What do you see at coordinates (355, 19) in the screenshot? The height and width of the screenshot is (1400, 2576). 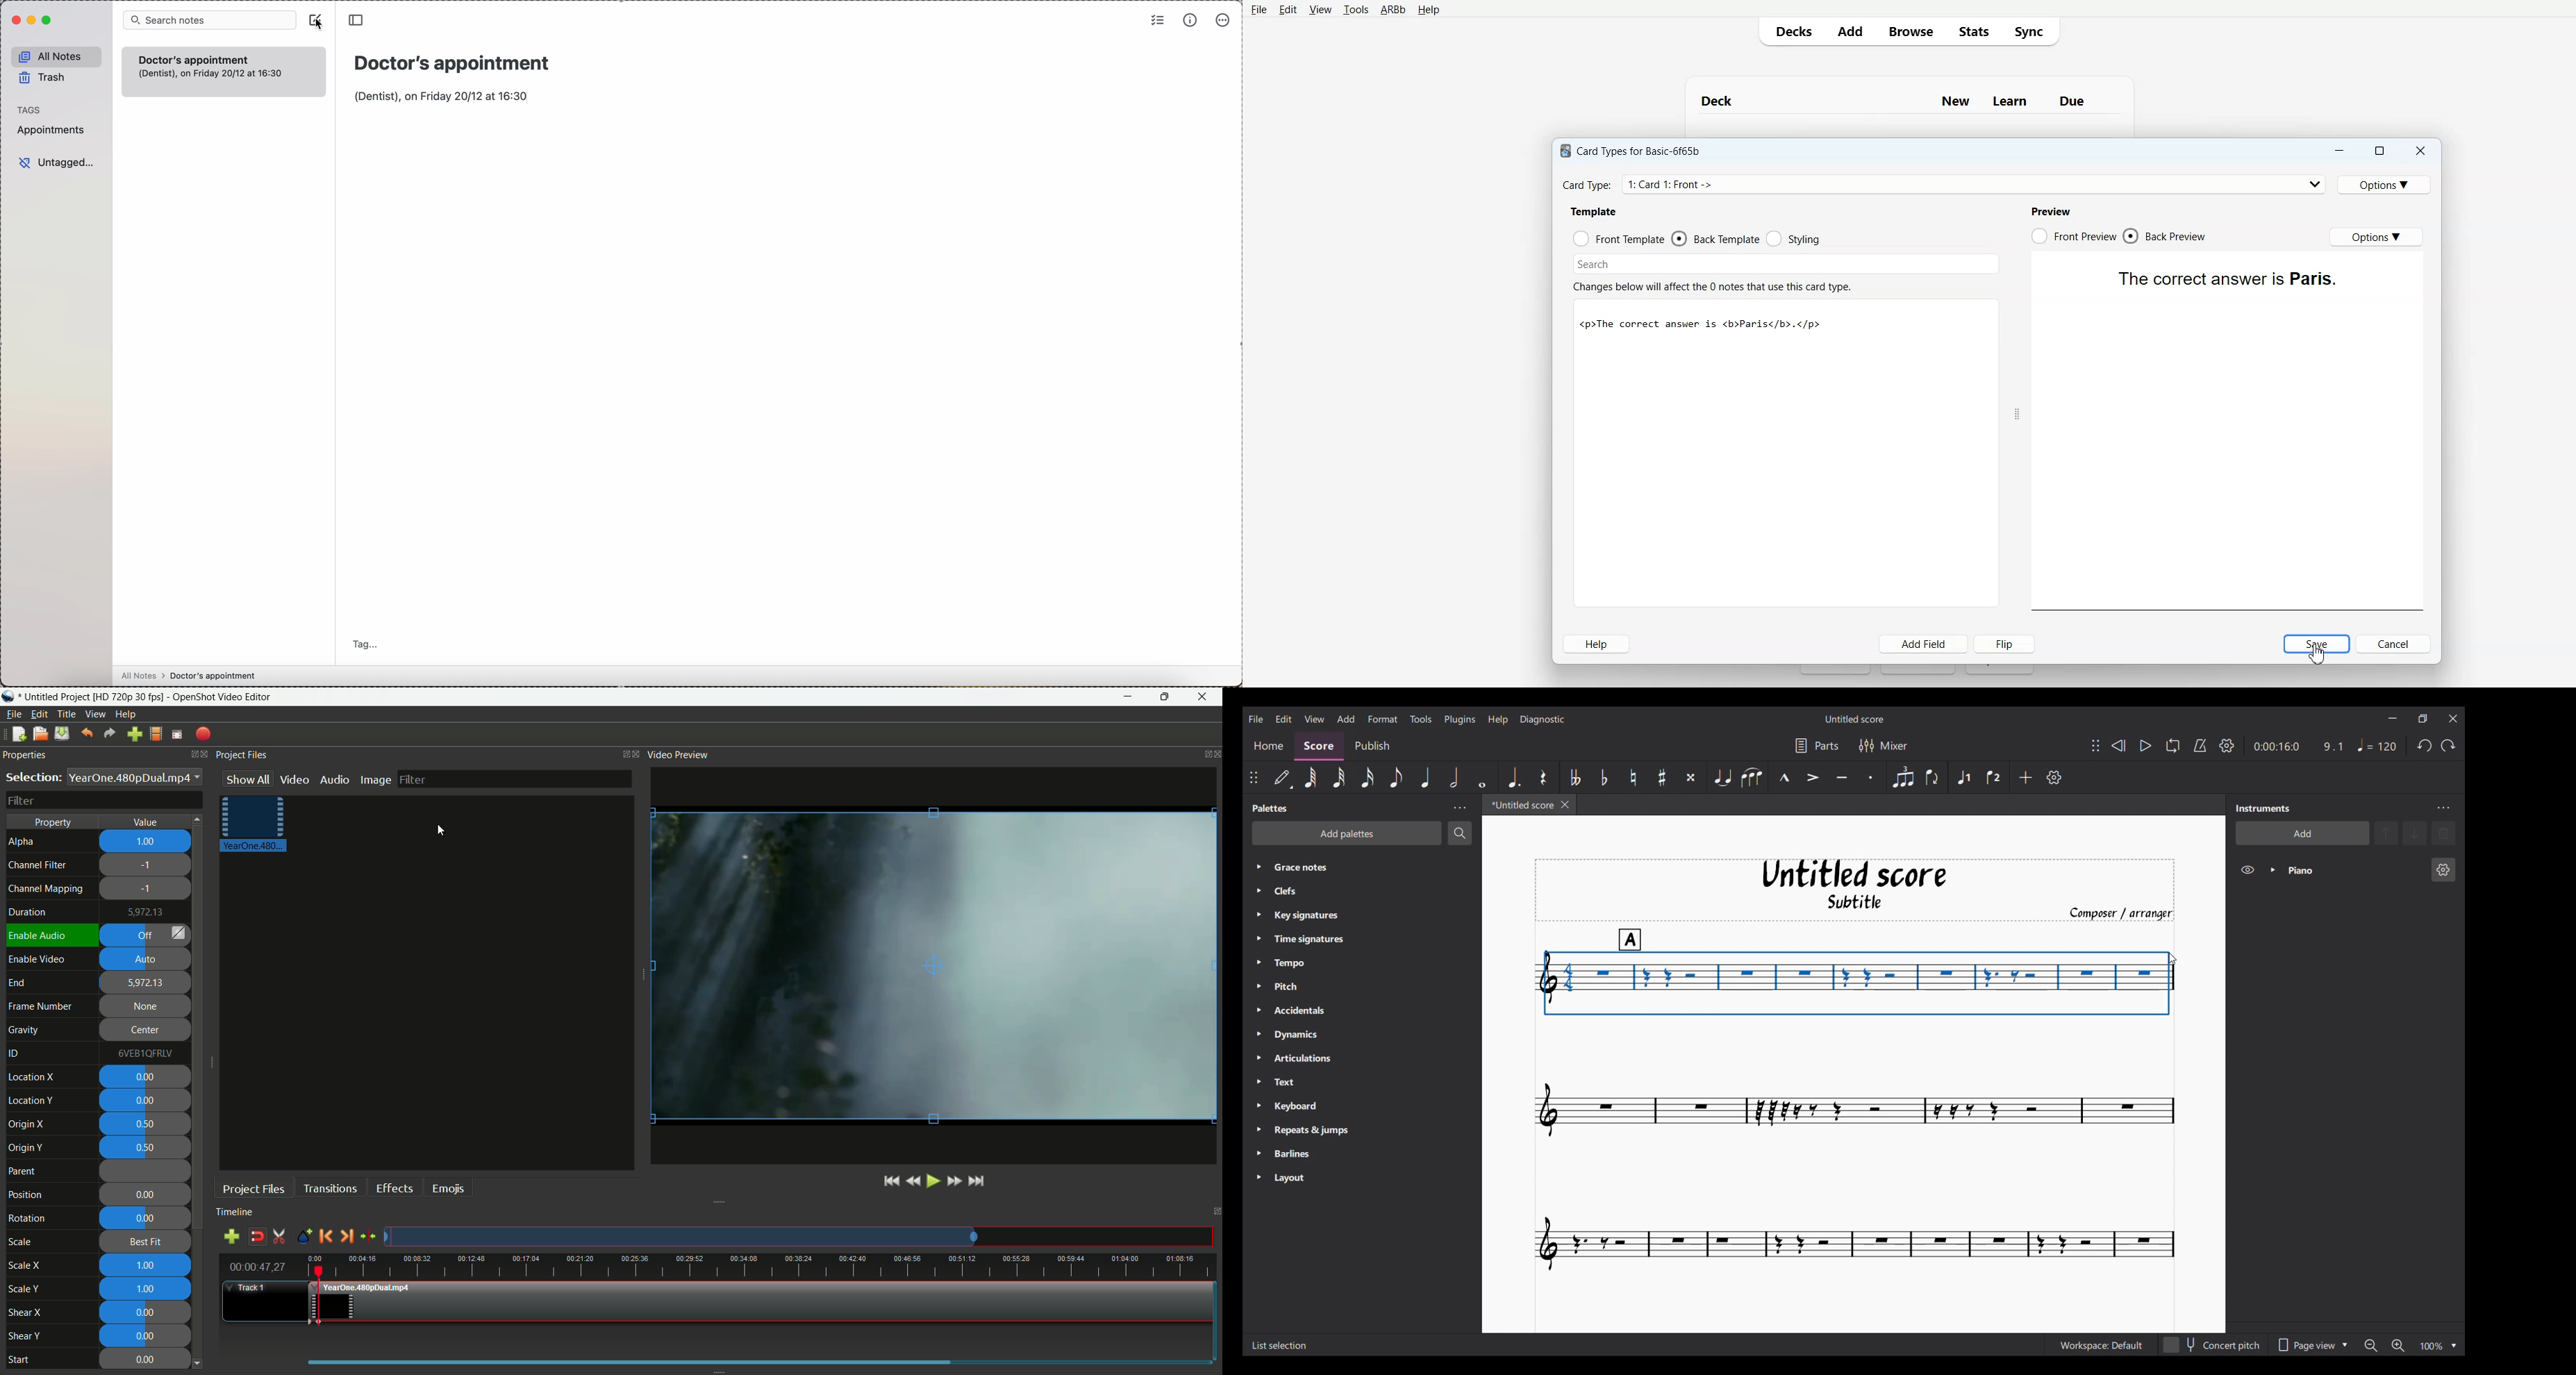 I see `toggle sidebar` at bounding box center [355, 19].